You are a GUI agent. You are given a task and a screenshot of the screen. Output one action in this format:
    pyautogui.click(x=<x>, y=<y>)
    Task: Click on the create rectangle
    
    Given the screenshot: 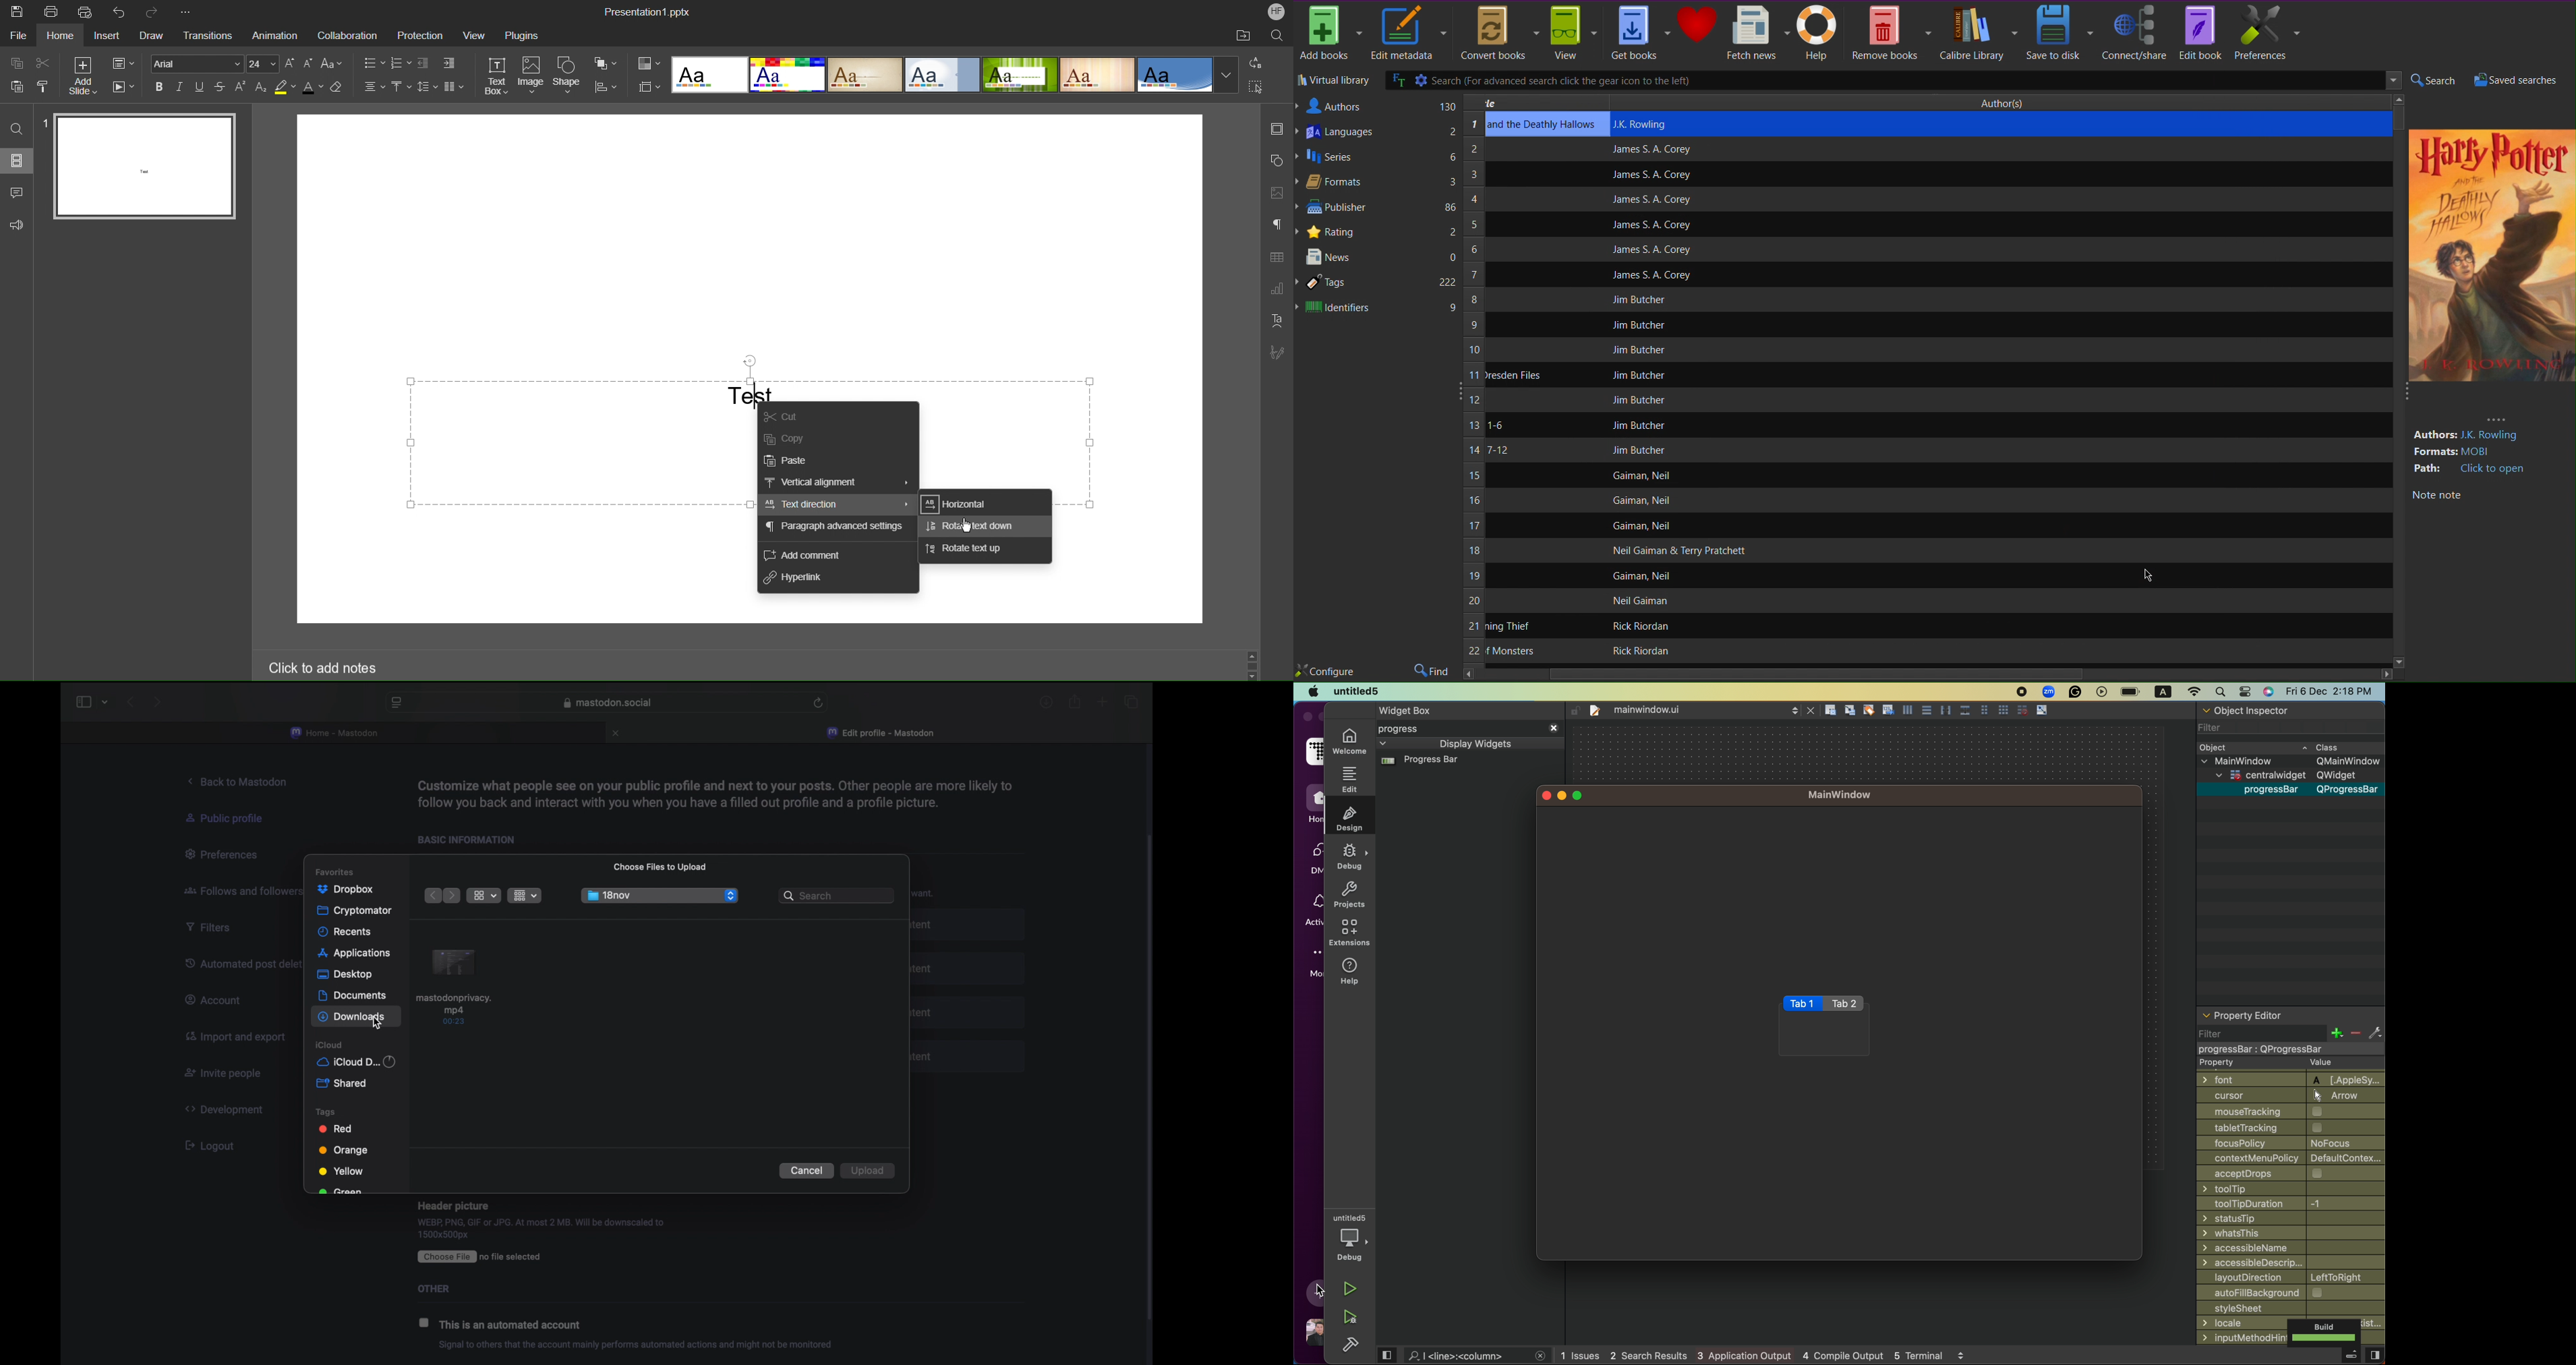 What is the action you would take?
    pyautogui.click(x=1830, y=709)
    